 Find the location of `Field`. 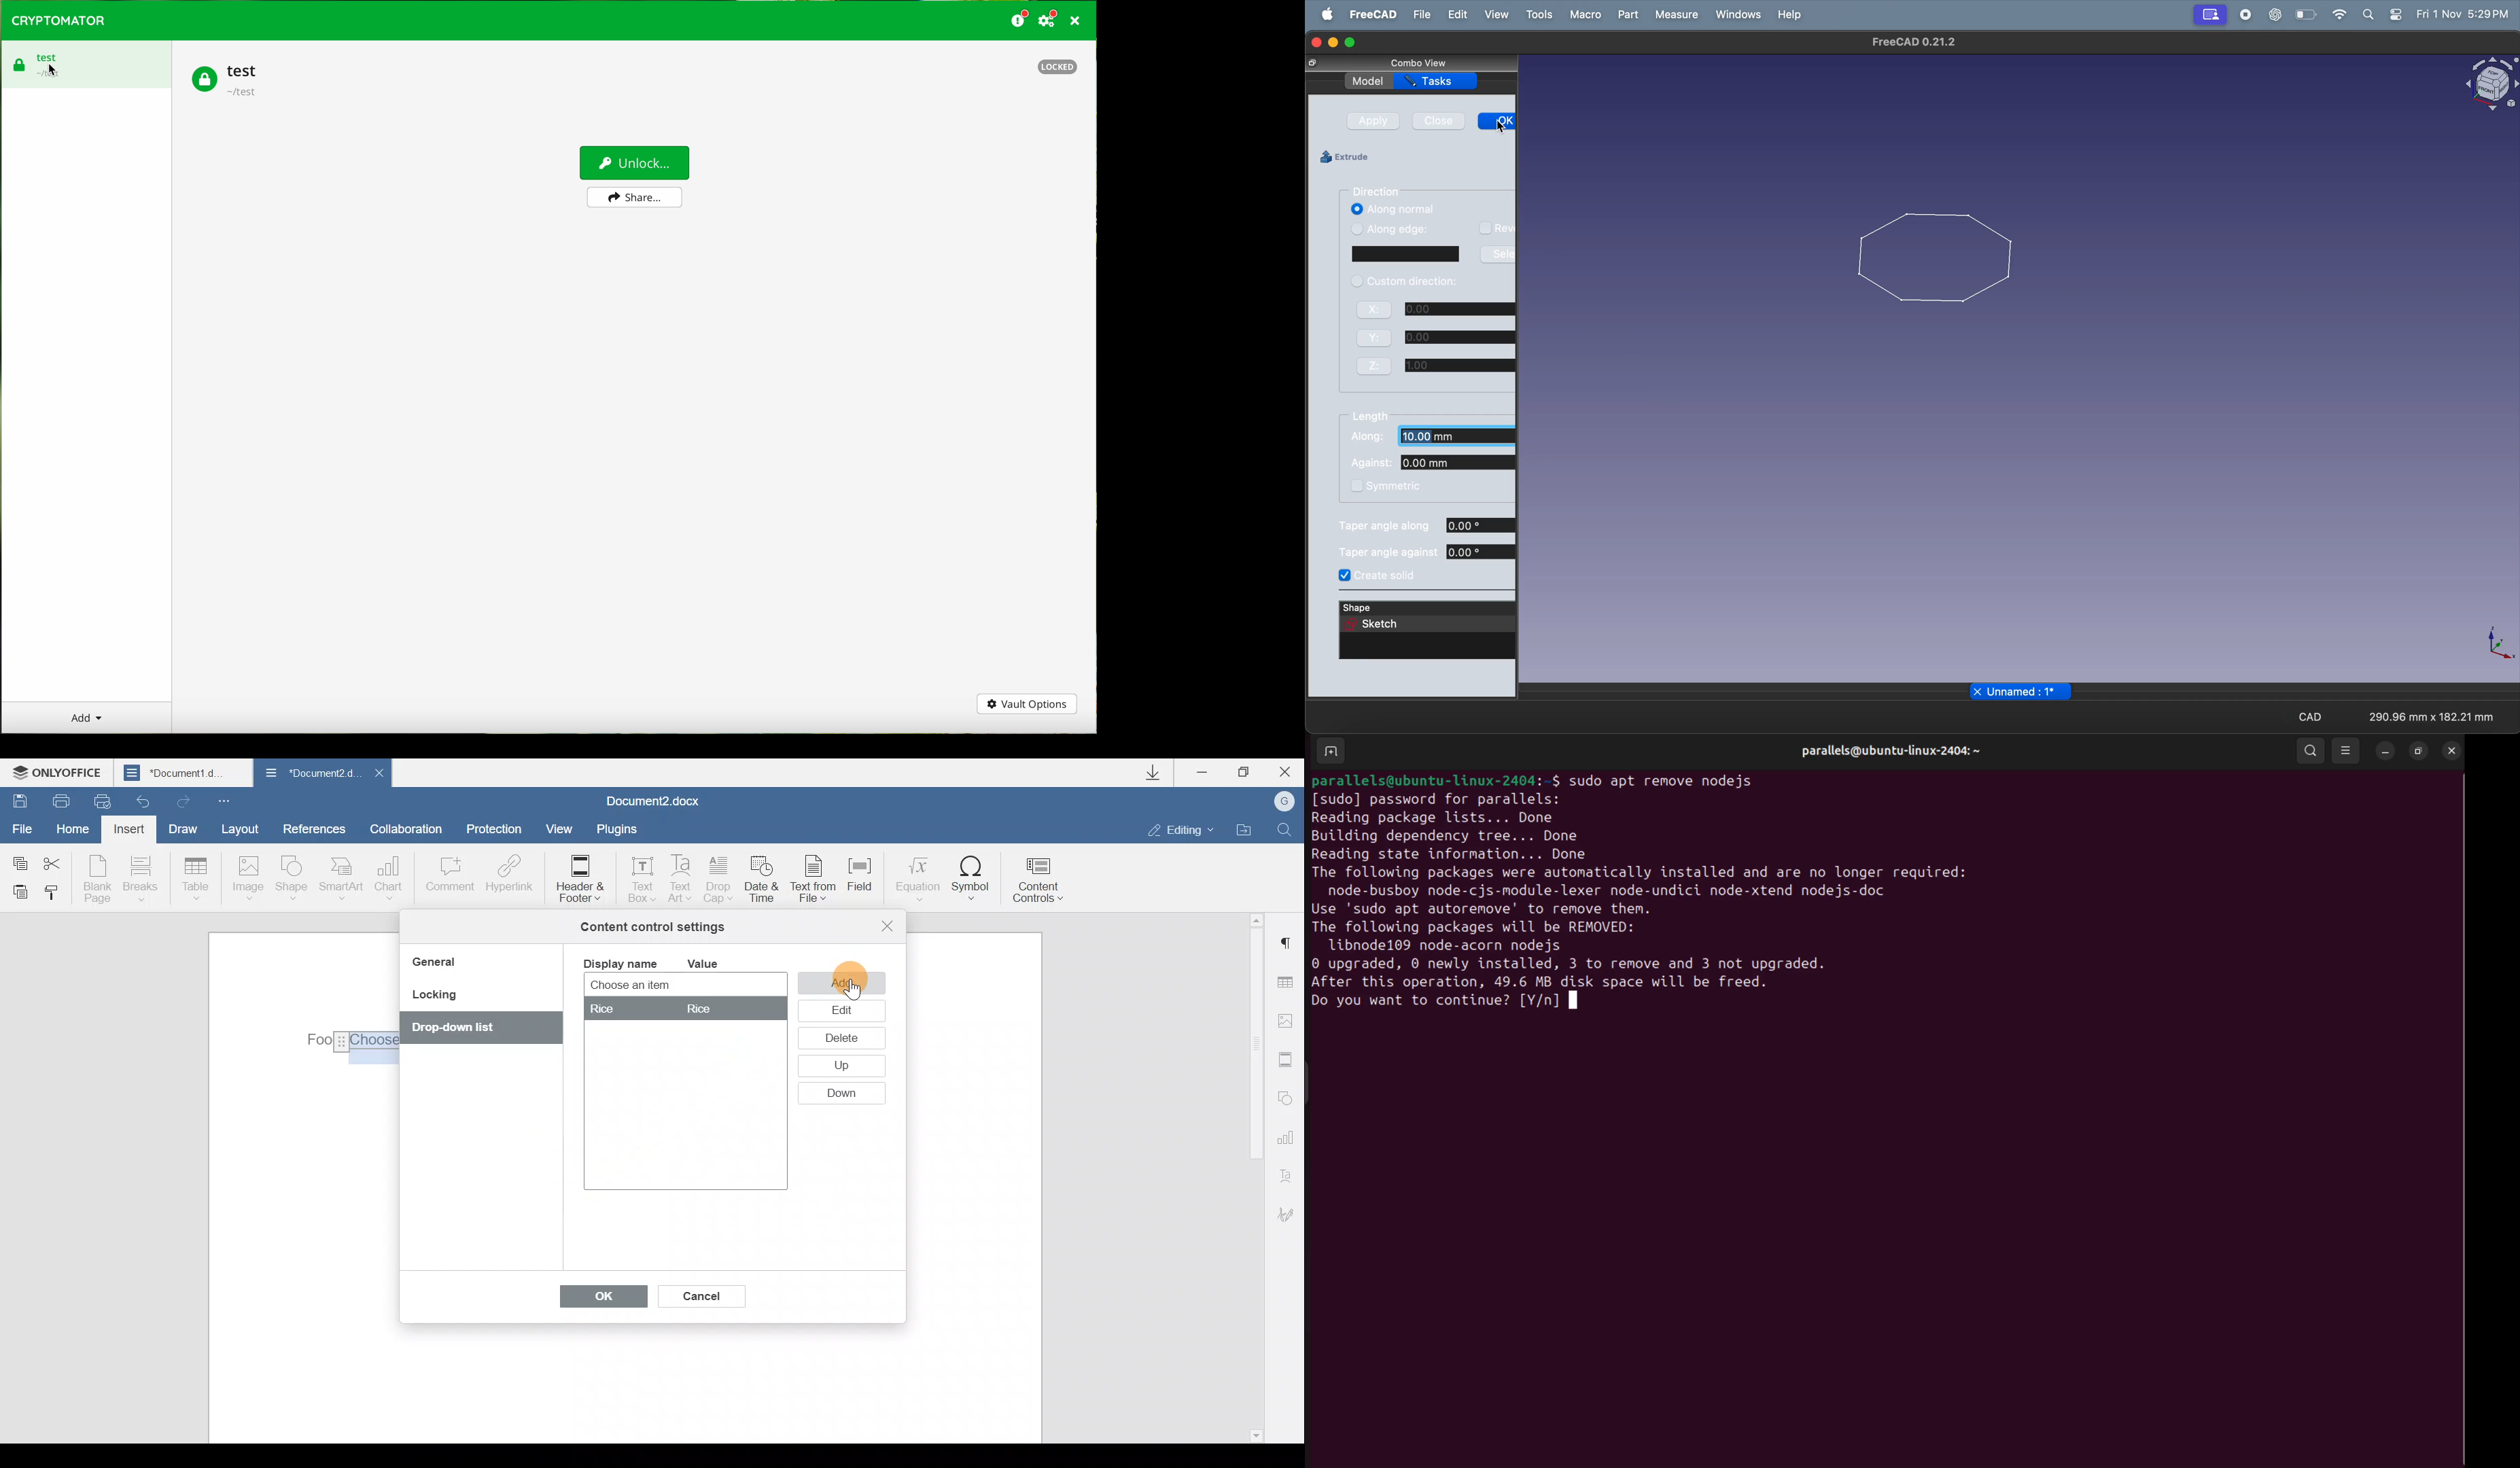

Field is located at coordinates (866, 883).